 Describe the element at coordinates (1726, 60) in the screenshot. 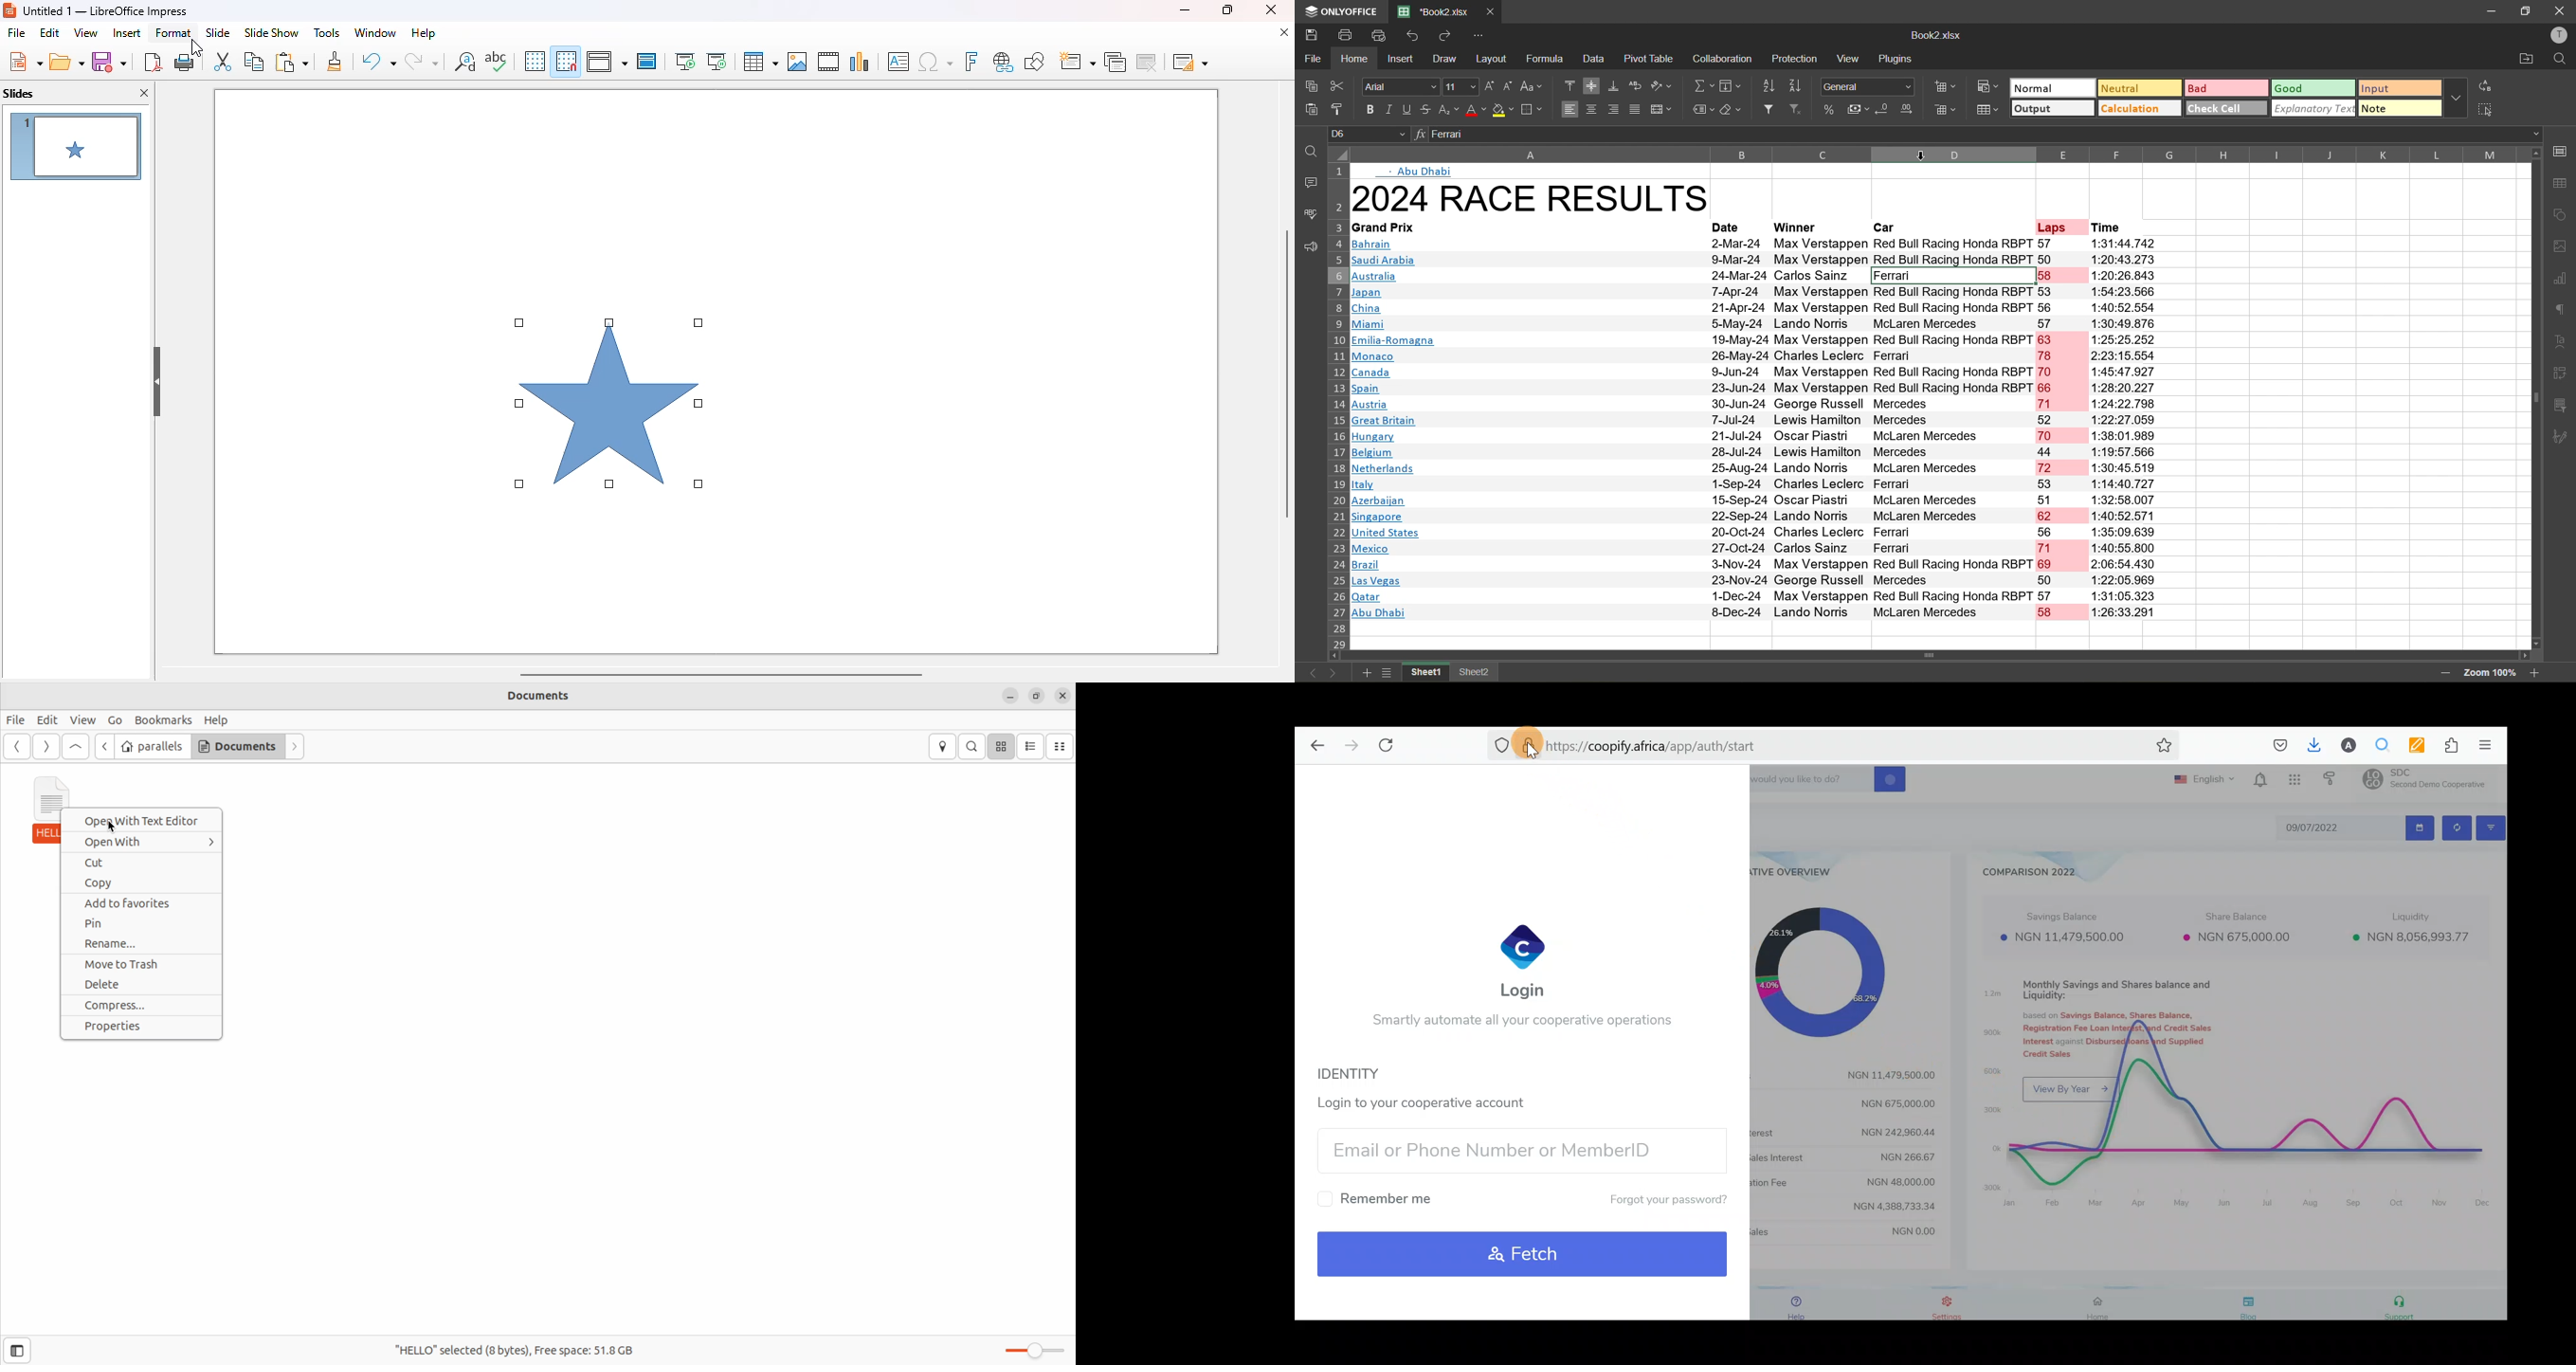

I see `collaboration` at that location.